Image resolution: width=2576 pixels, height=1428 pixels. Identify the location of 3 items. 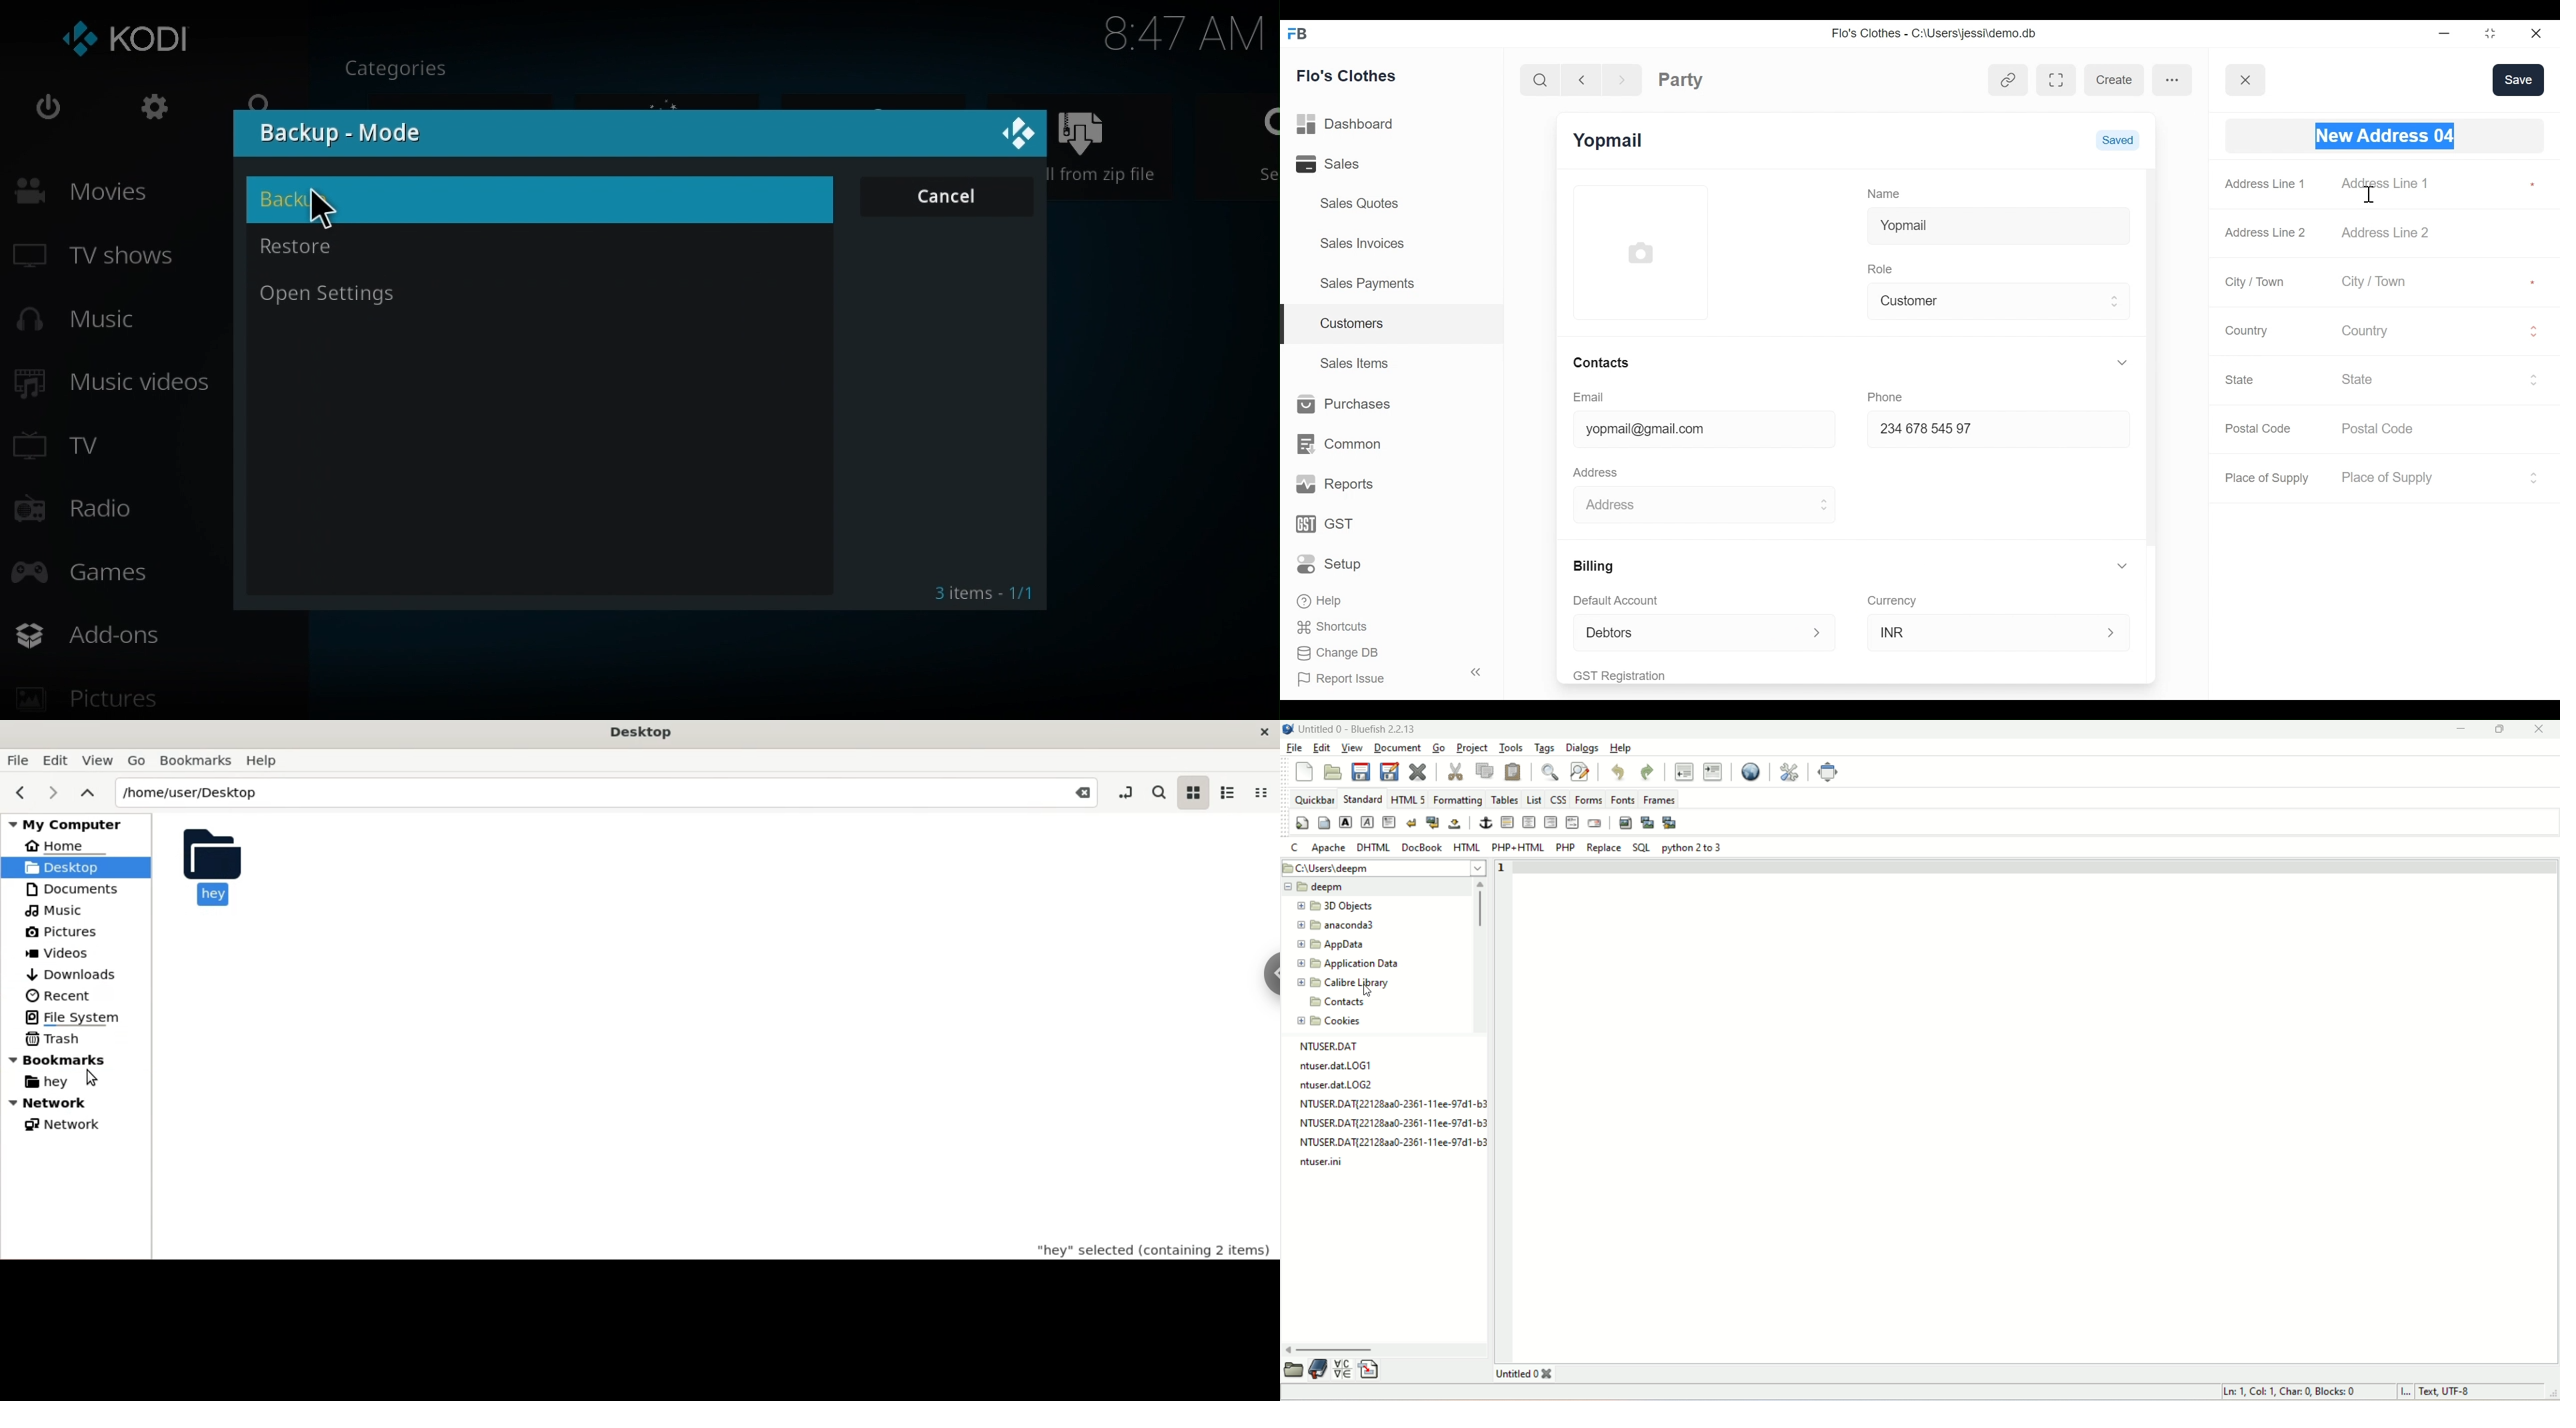
(976, 588).